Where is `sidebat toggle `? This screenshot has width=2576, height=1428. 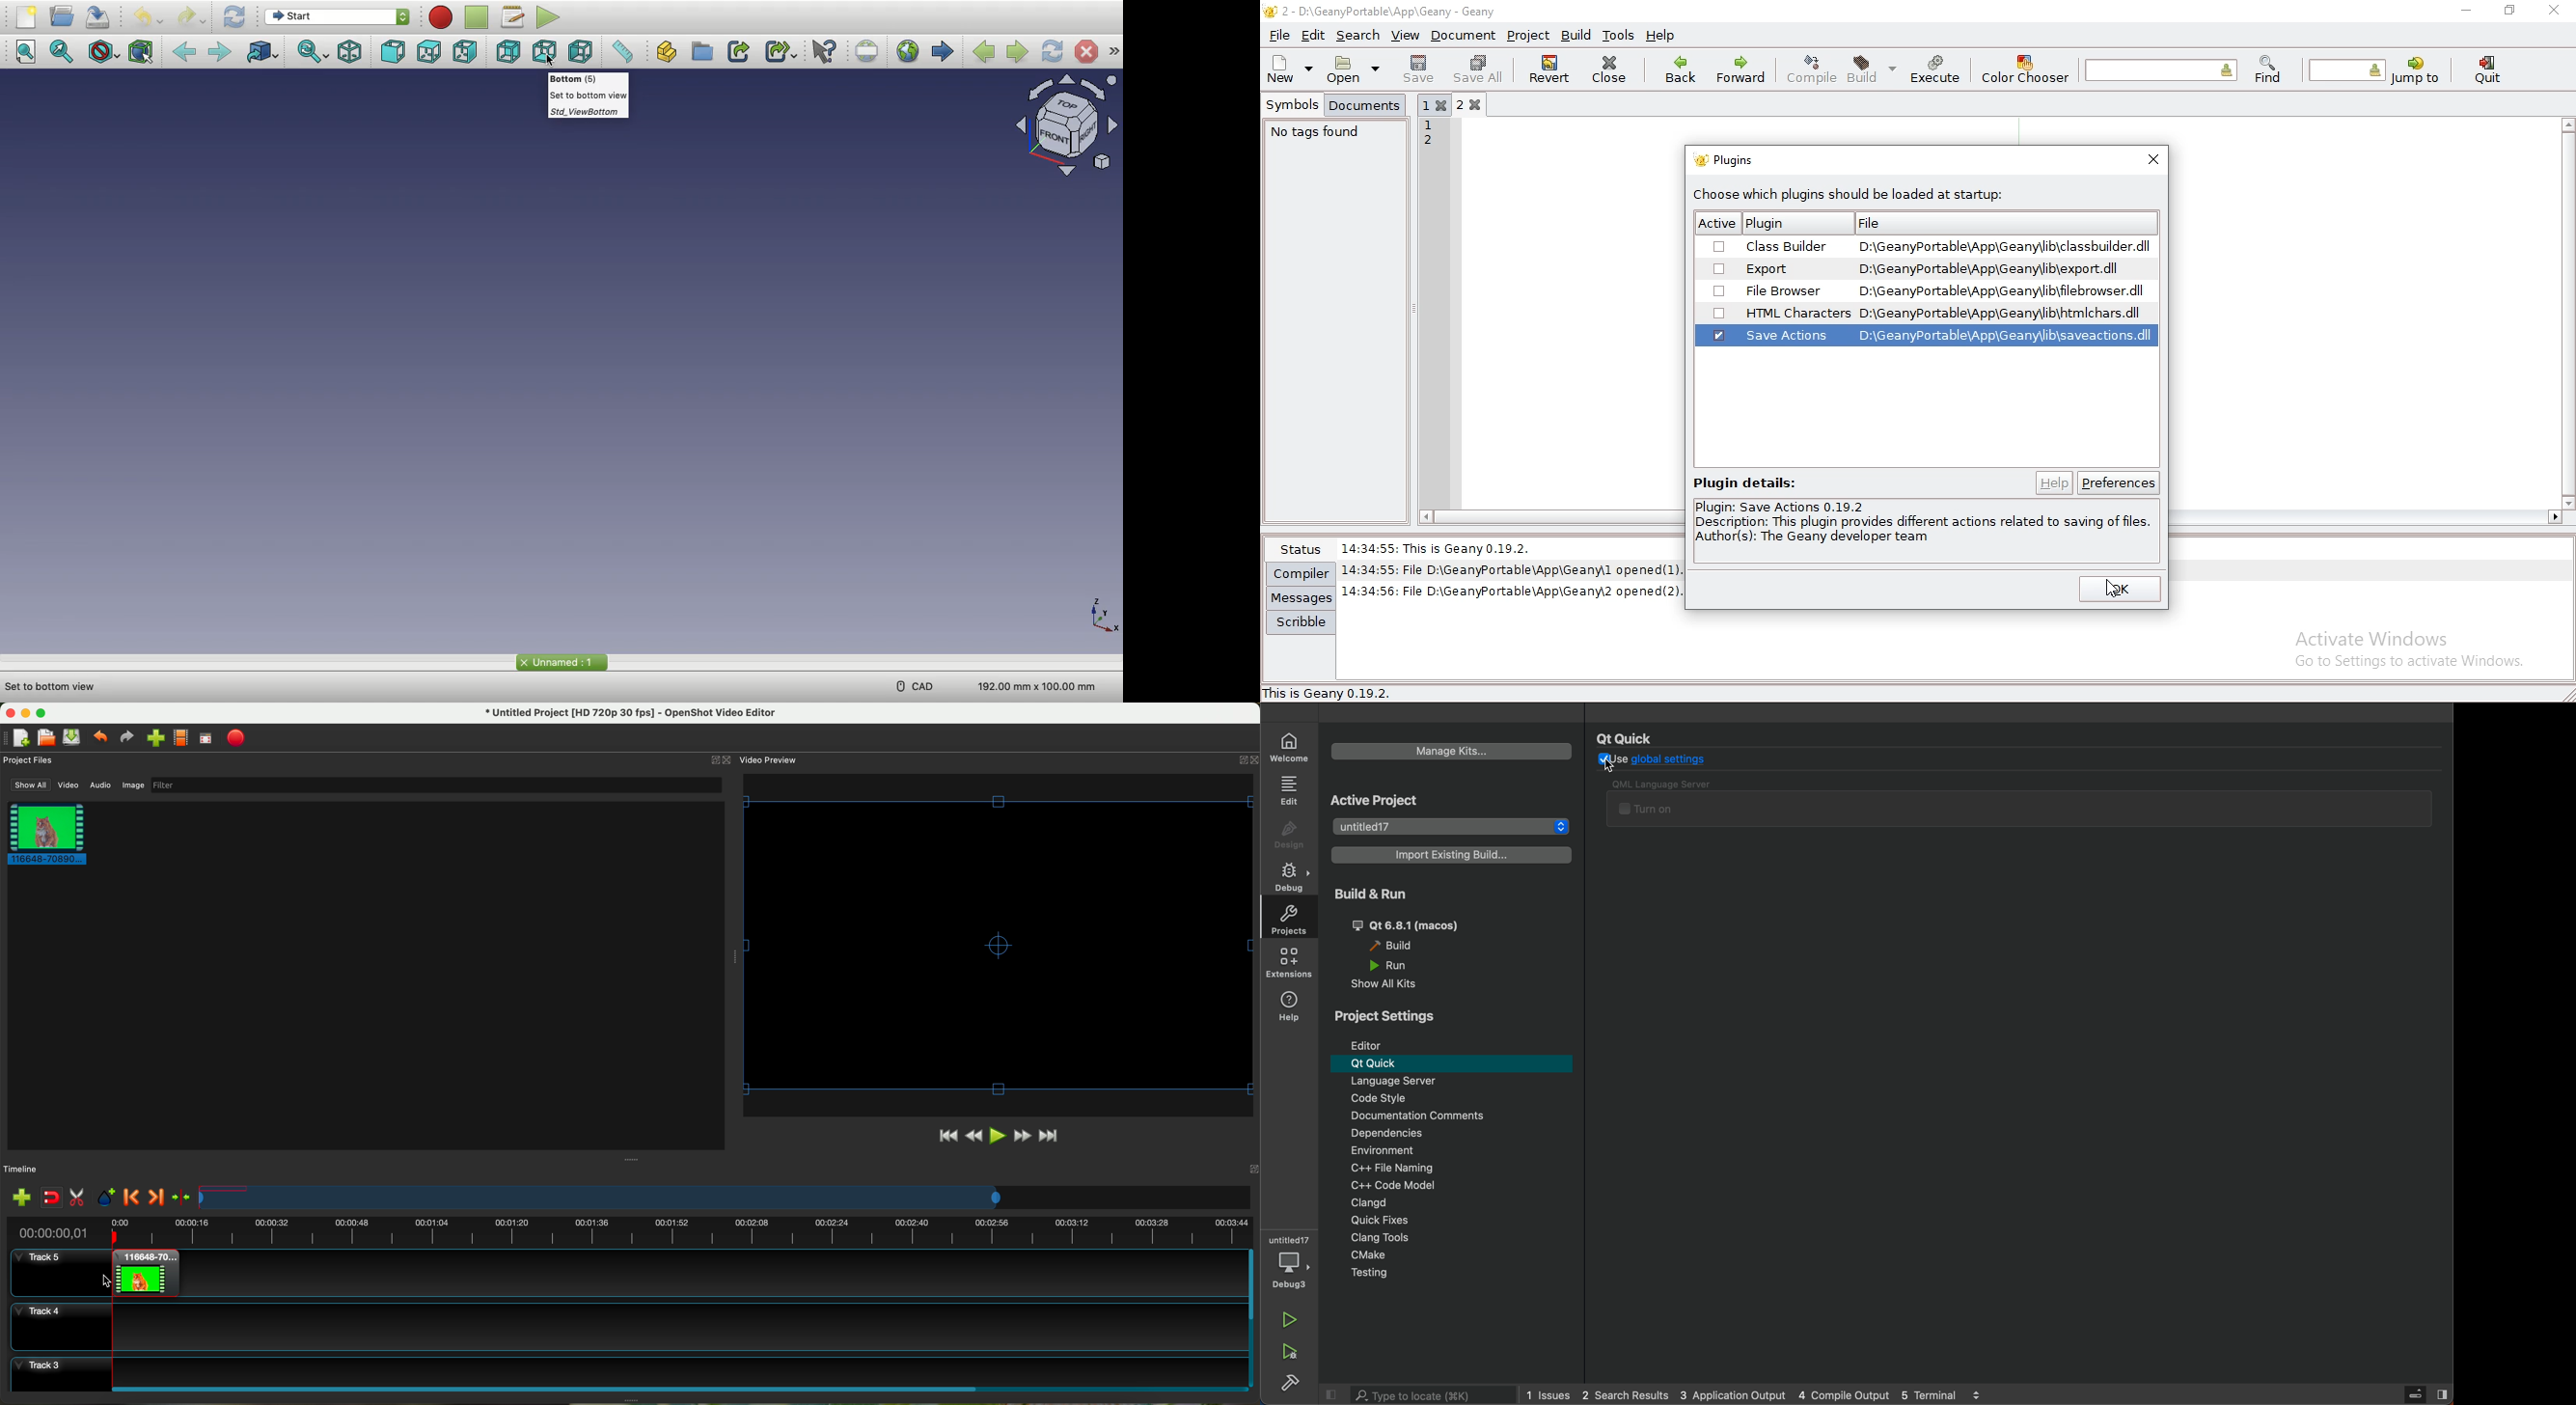
sidebat toggle  is located at coordinates (2425, 1393).